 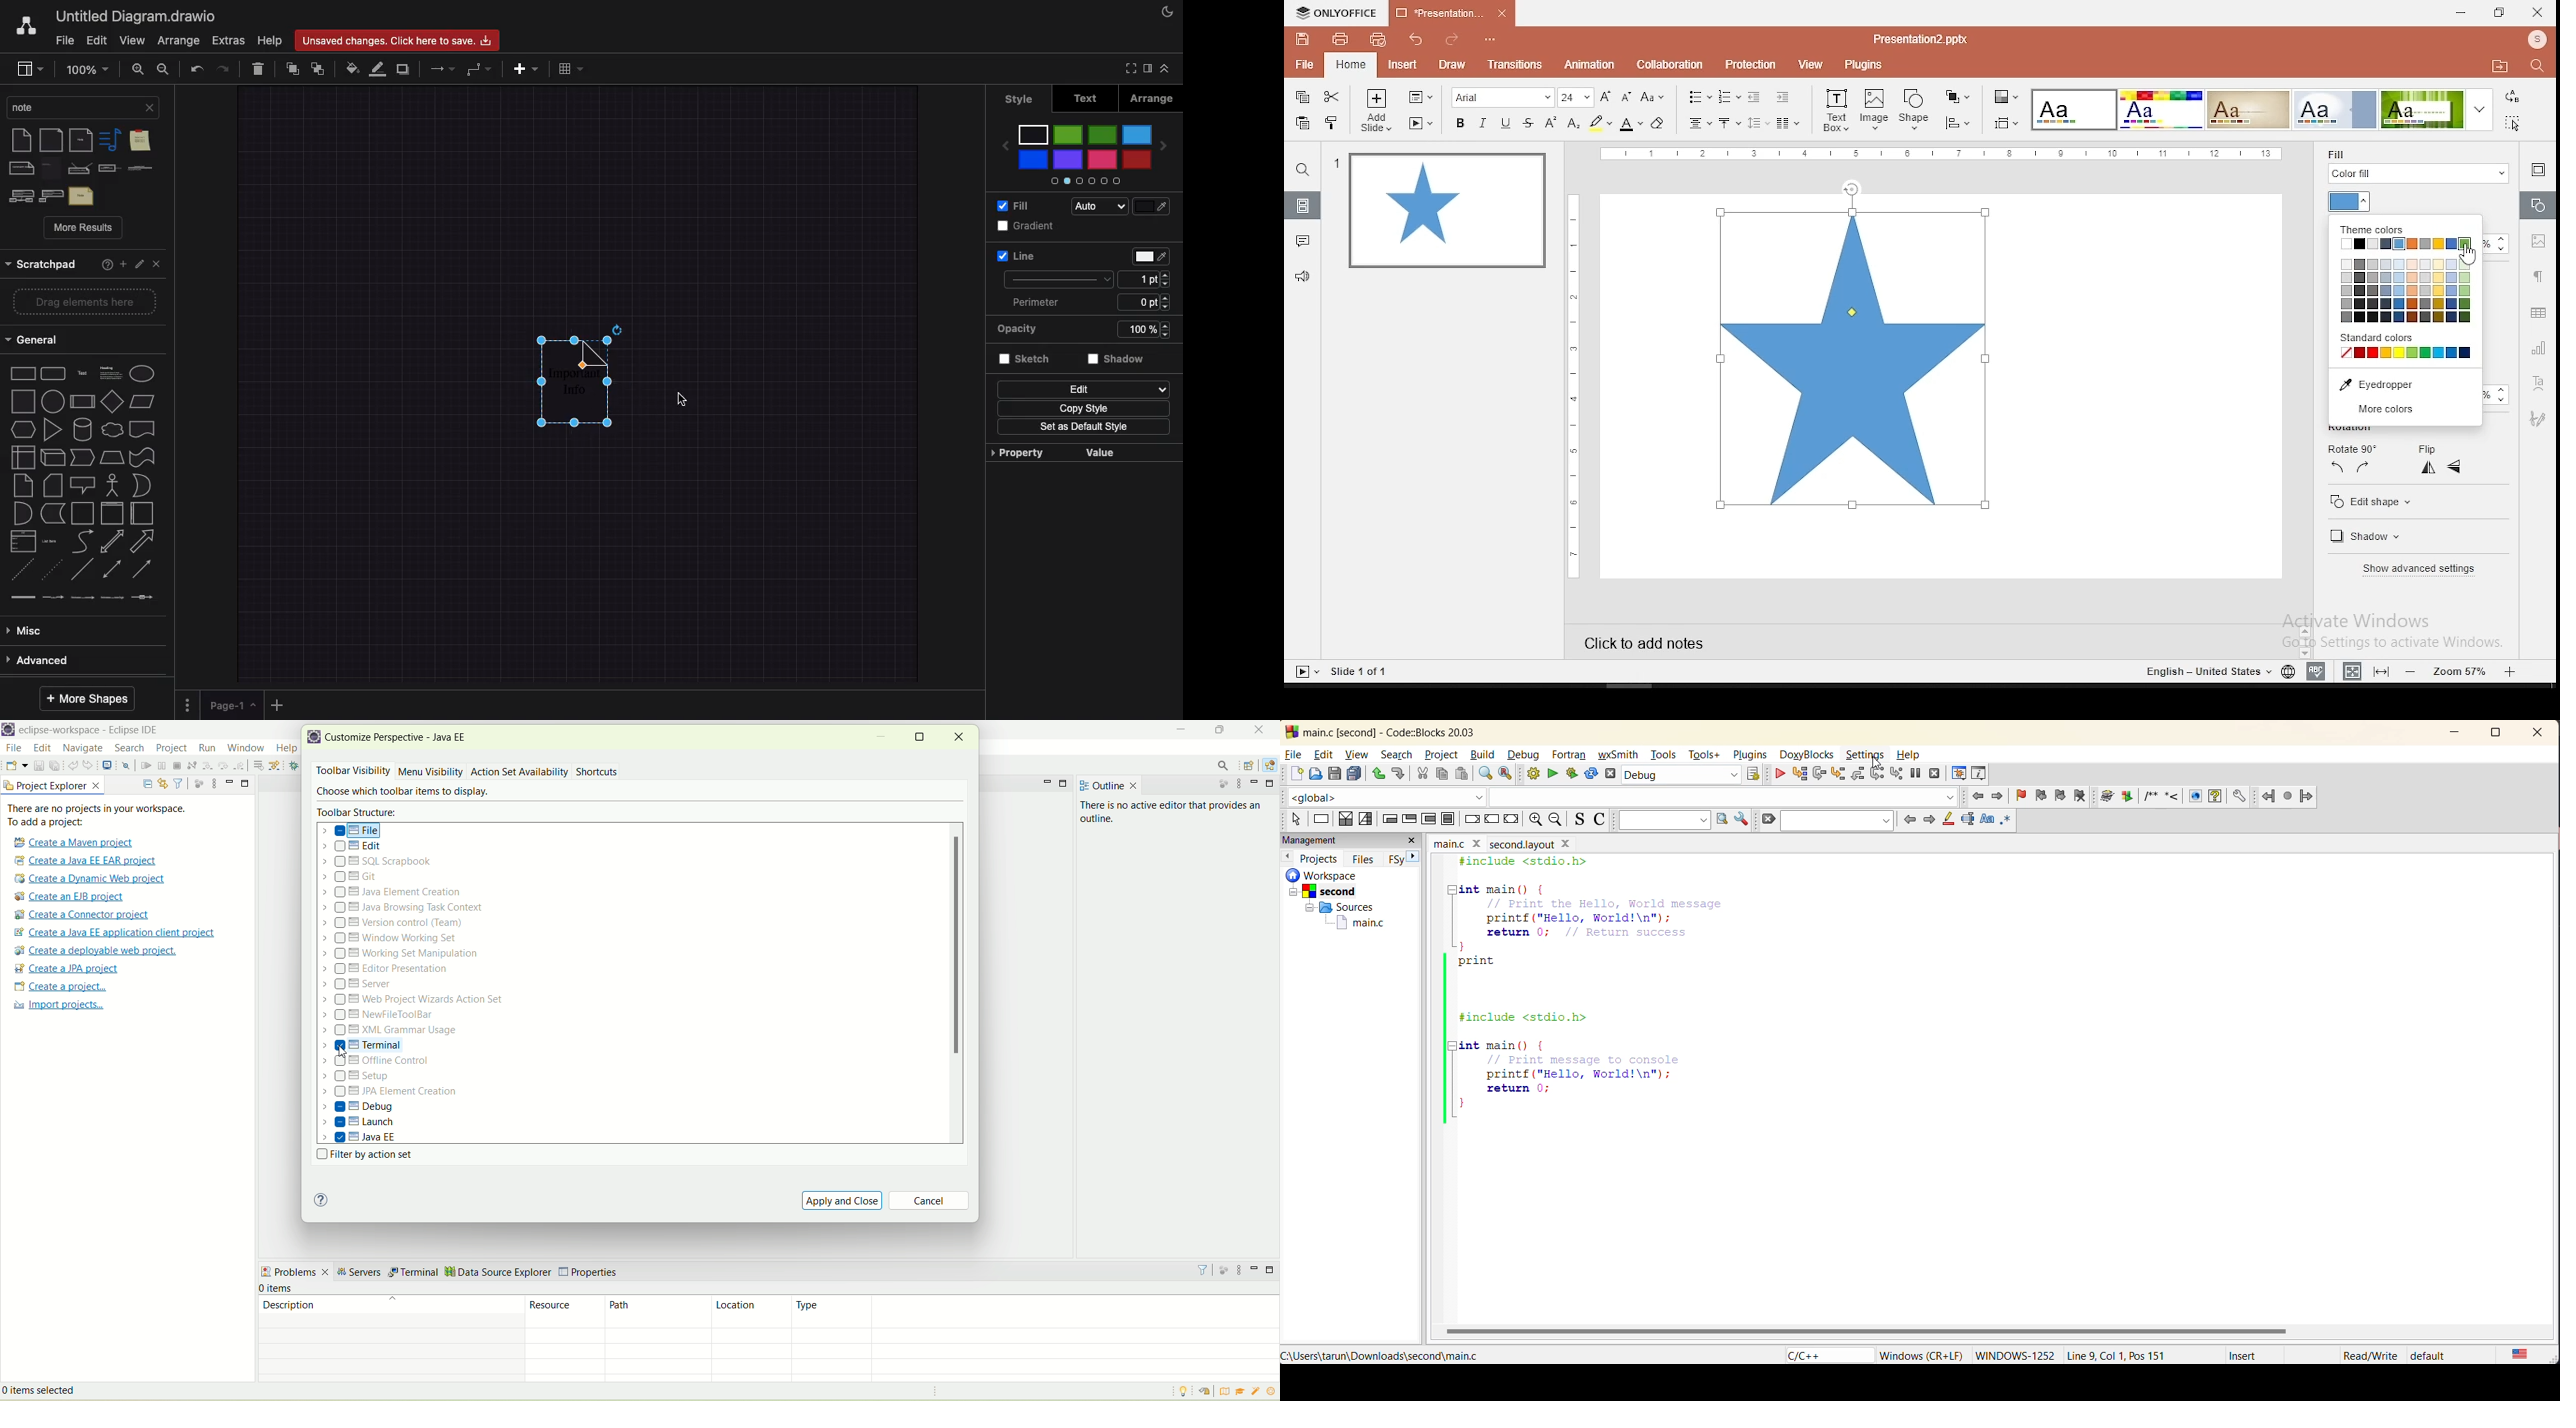 I want to click on Collapse, so click(x=1170, y=68).